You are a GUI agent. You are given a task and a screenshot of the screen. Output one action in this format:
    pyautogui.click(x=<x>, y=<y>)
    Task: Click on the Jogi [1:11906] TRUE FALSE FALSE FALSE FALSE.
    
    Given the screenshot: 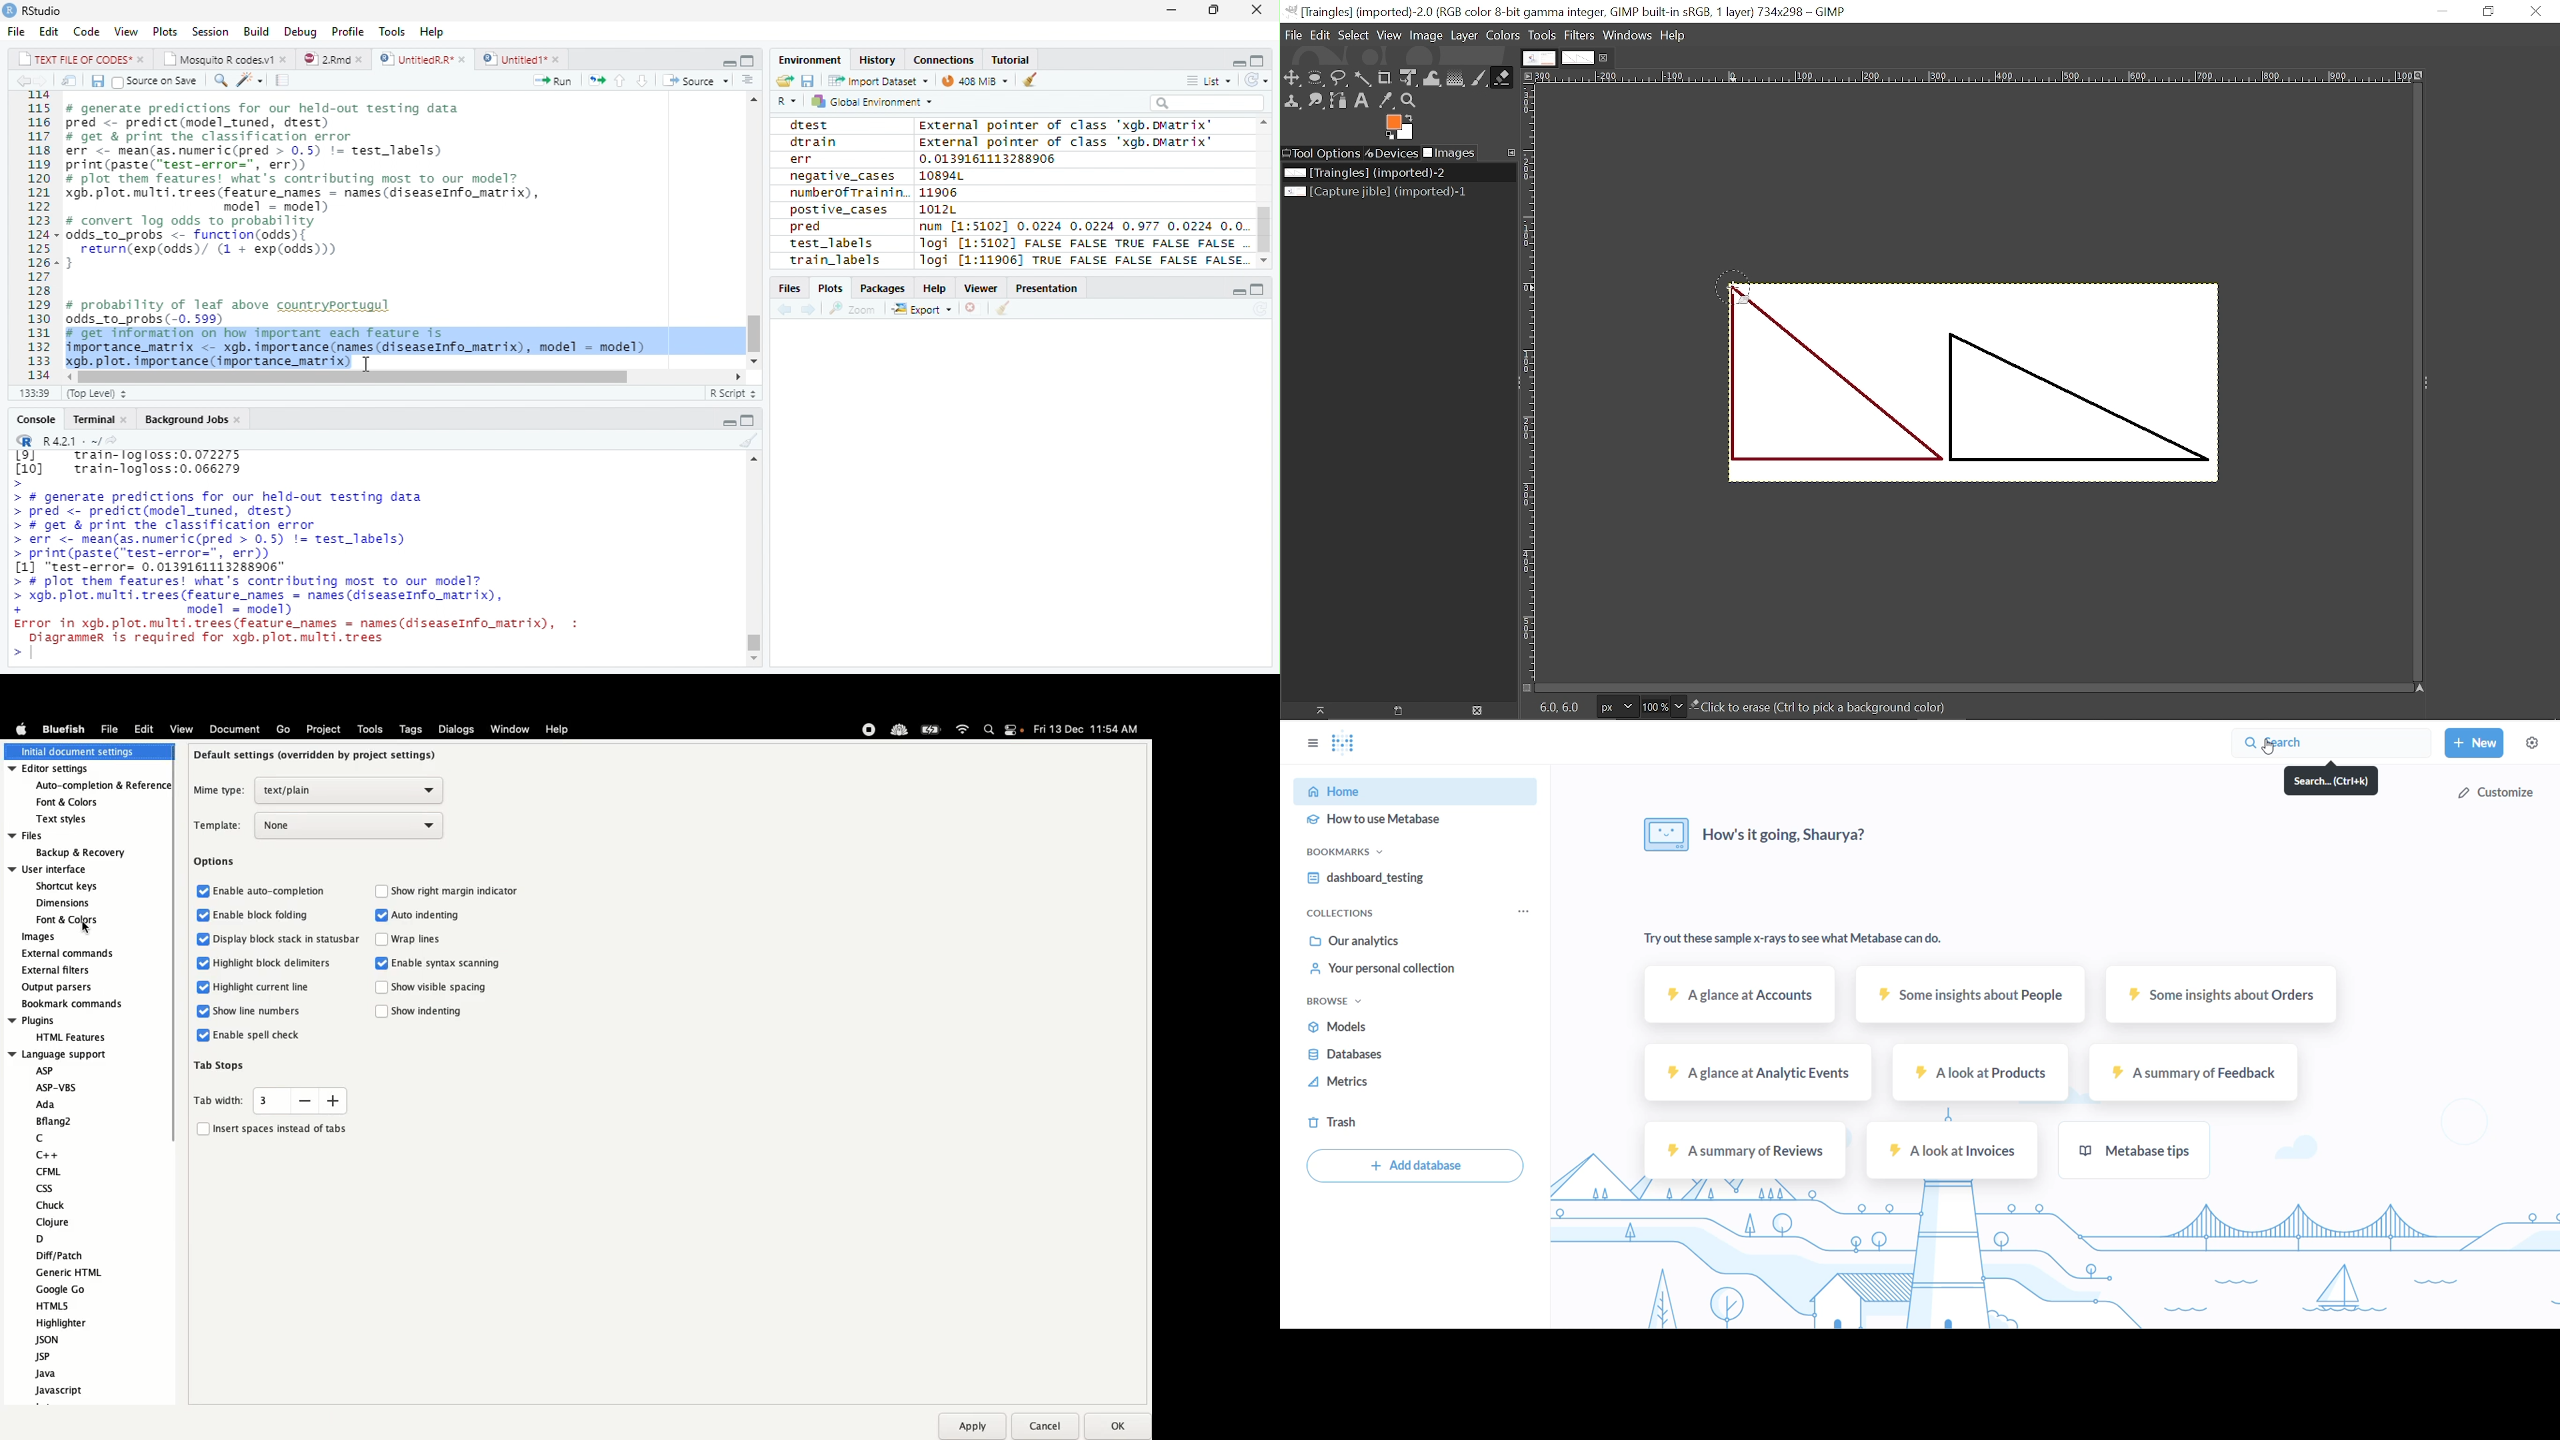 What is the action you would take?
    pyautogui.click(x=1082, y=260)
    